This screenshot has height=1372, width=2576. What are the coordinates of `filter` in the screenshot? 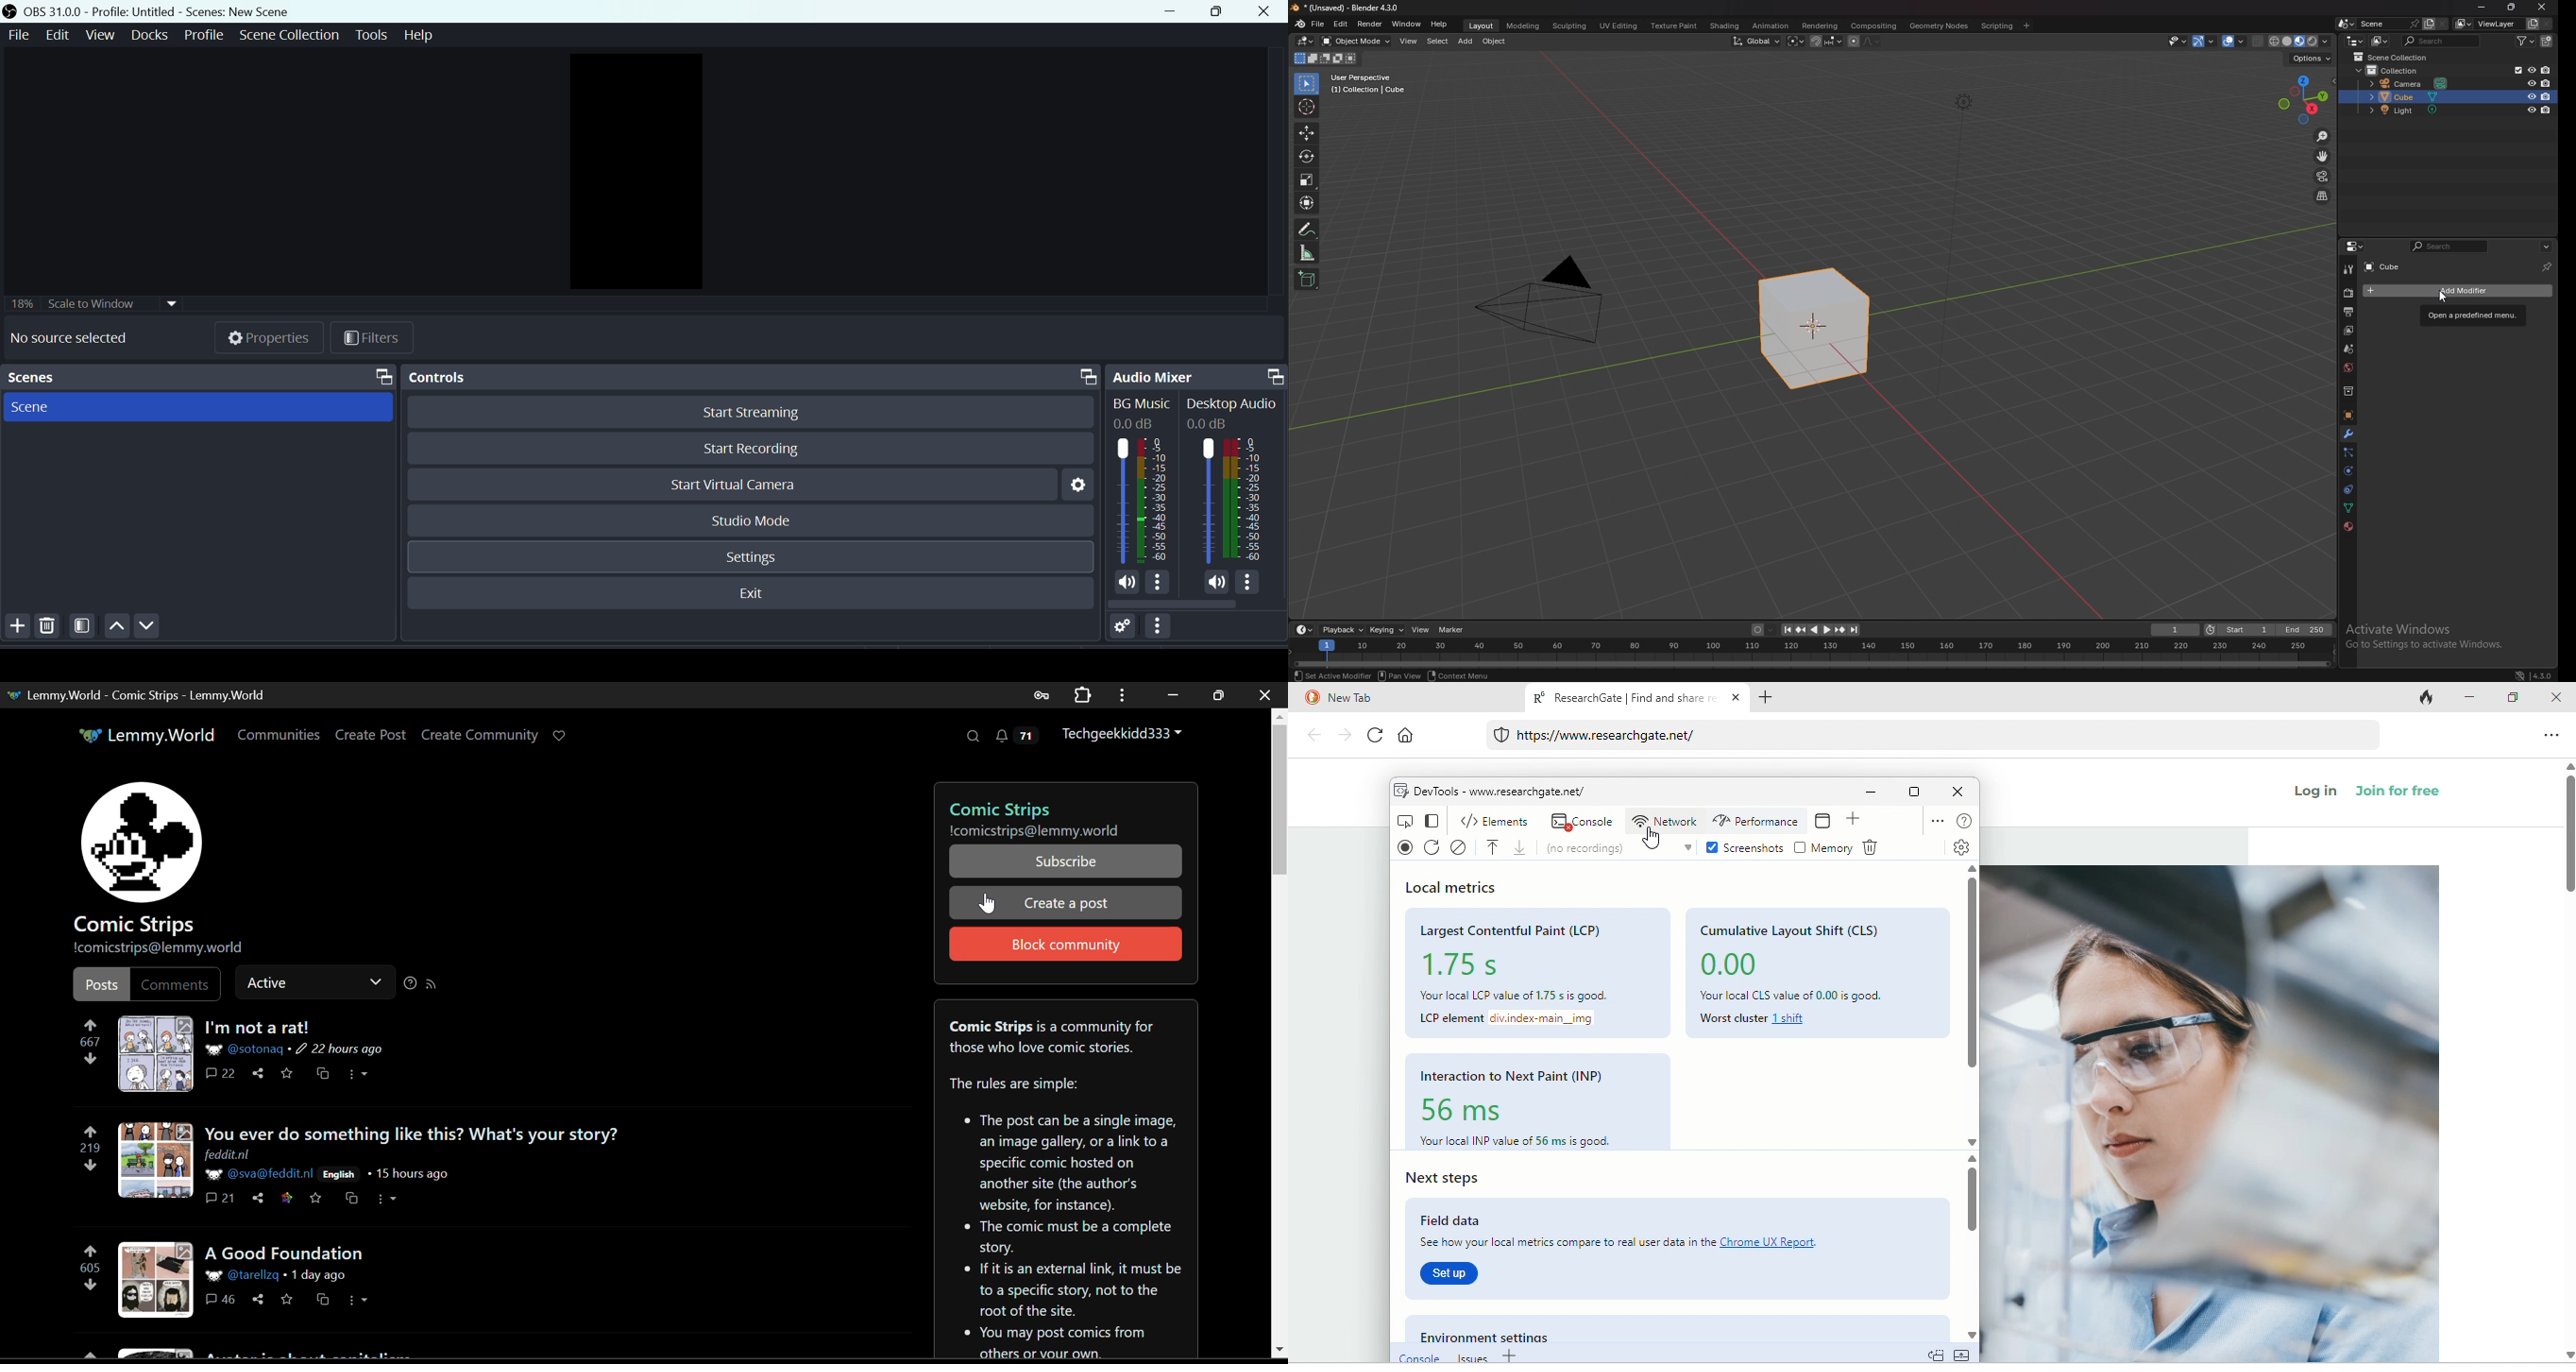 It's located at (2528, 40).